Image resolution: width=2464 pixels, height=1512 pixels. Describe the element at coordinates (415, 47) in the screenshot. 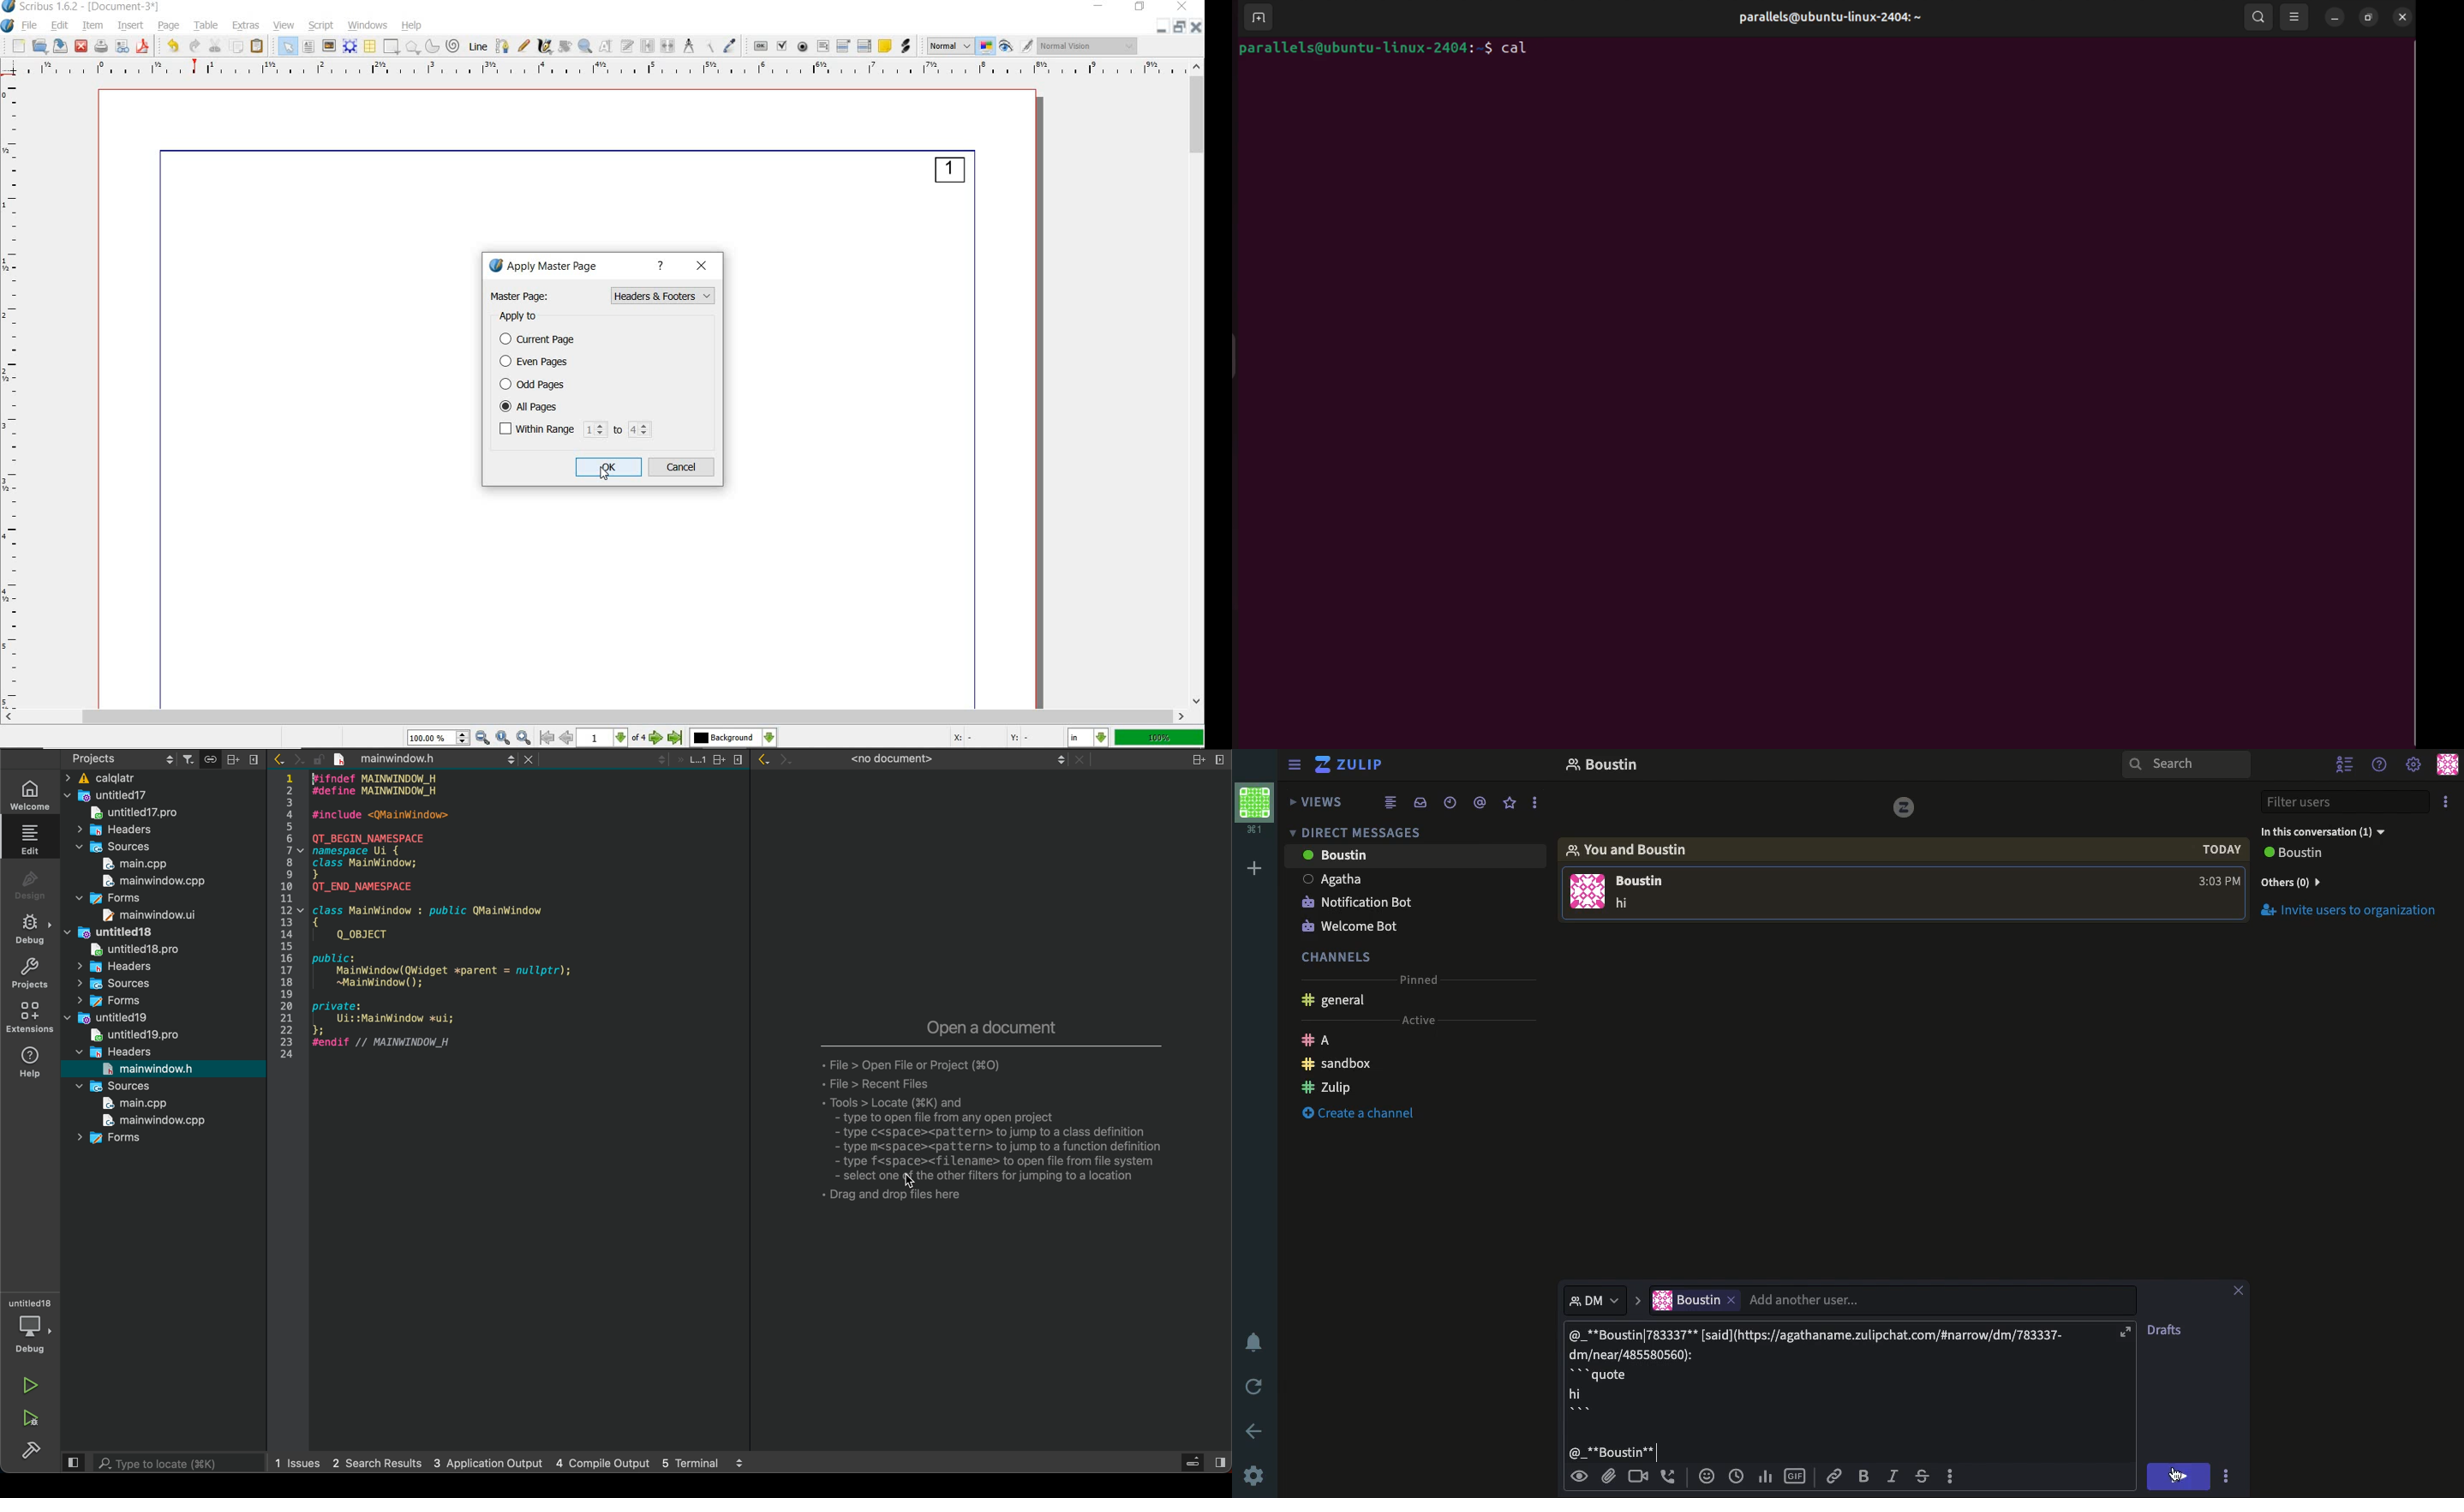

I see `polygon` at that location.